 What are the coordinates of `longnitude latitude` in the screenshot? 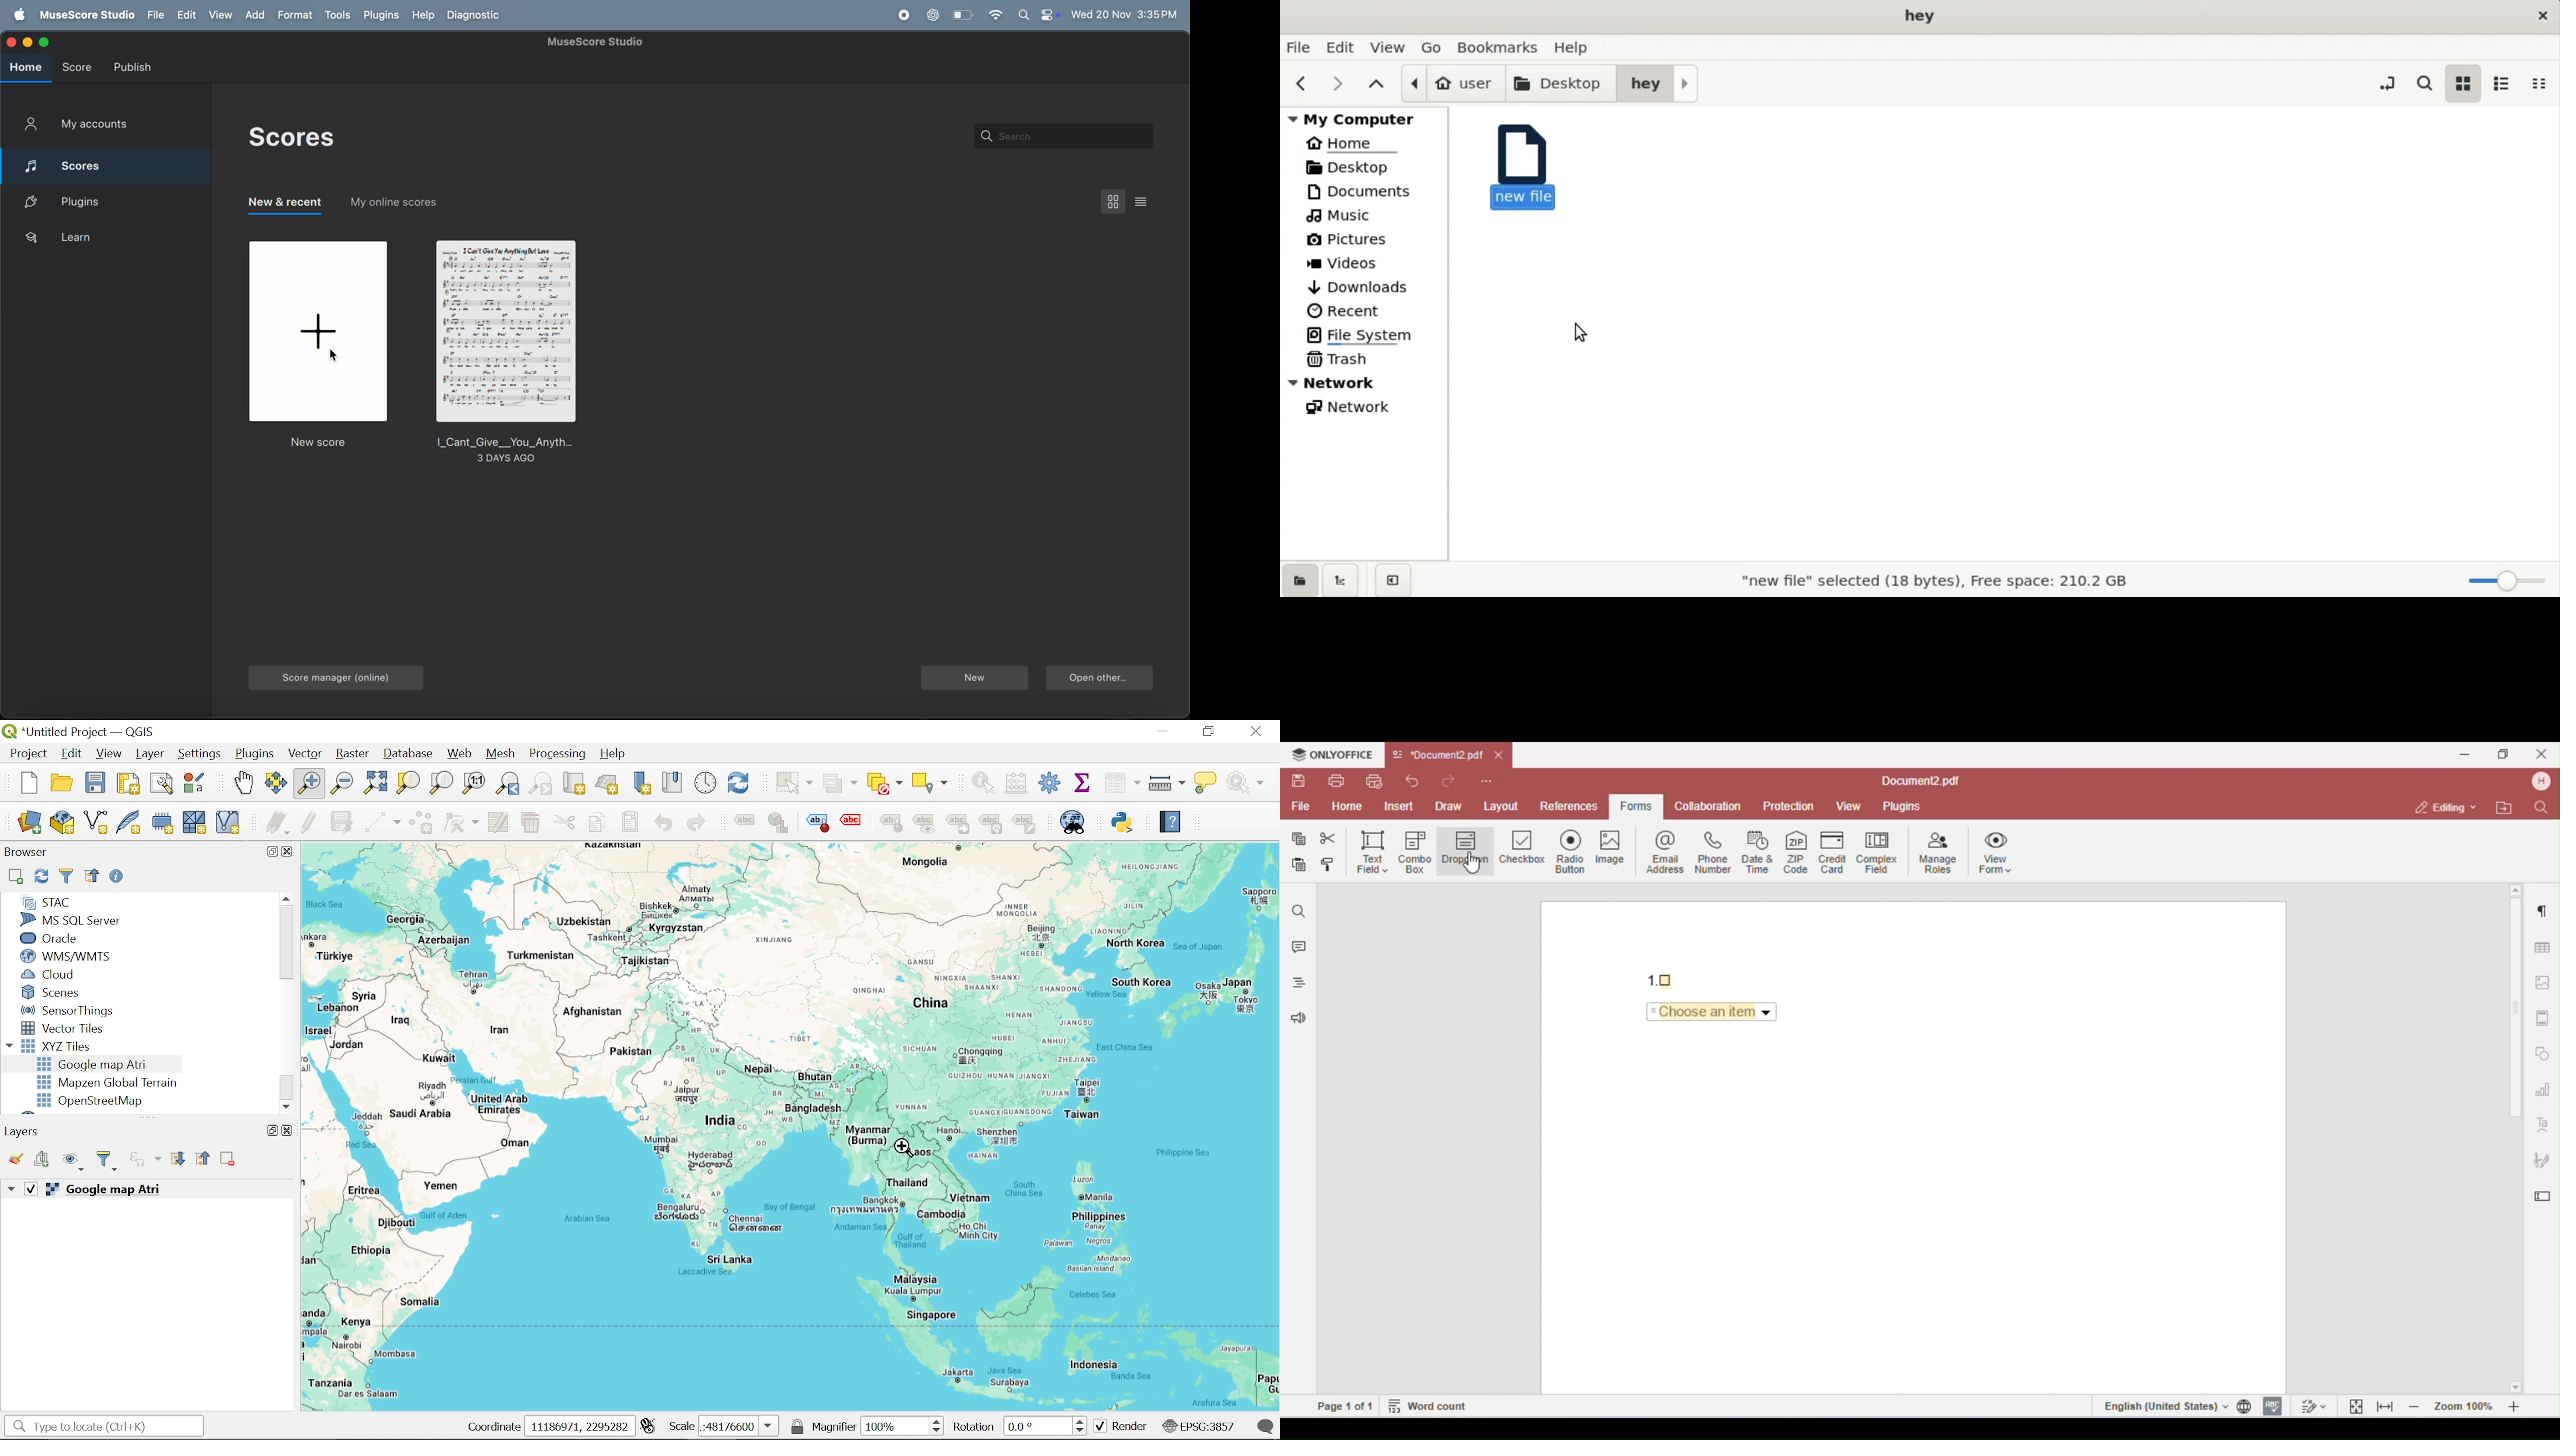 It's located at (648, 1426).